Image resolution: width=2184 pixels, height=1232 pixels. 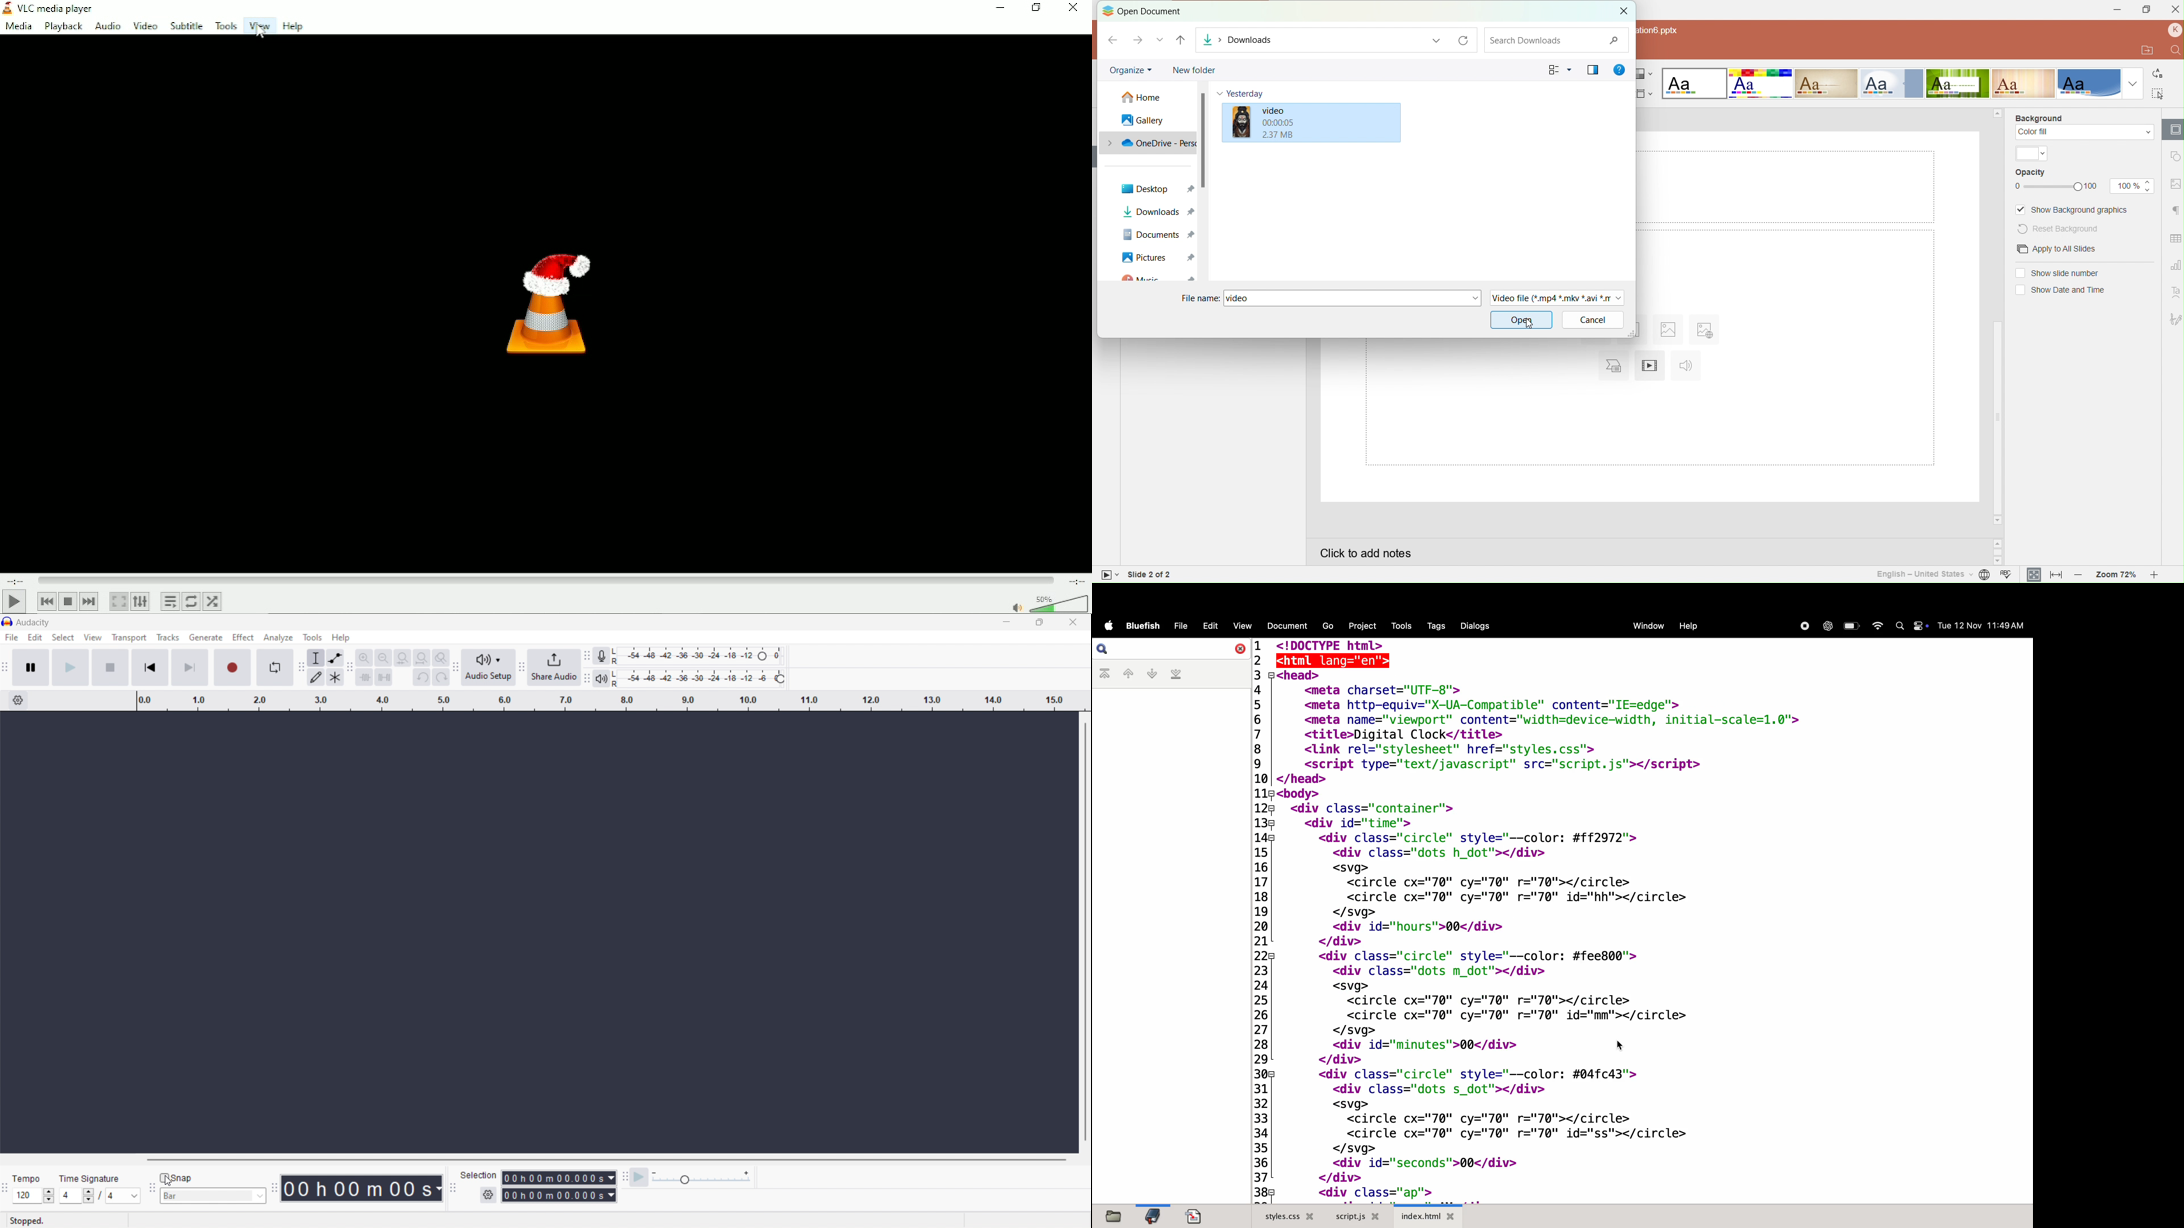 What do you see at coordinates (226, 23) in the screenshot?
I see `Tools` at bounding box center [226, 23].